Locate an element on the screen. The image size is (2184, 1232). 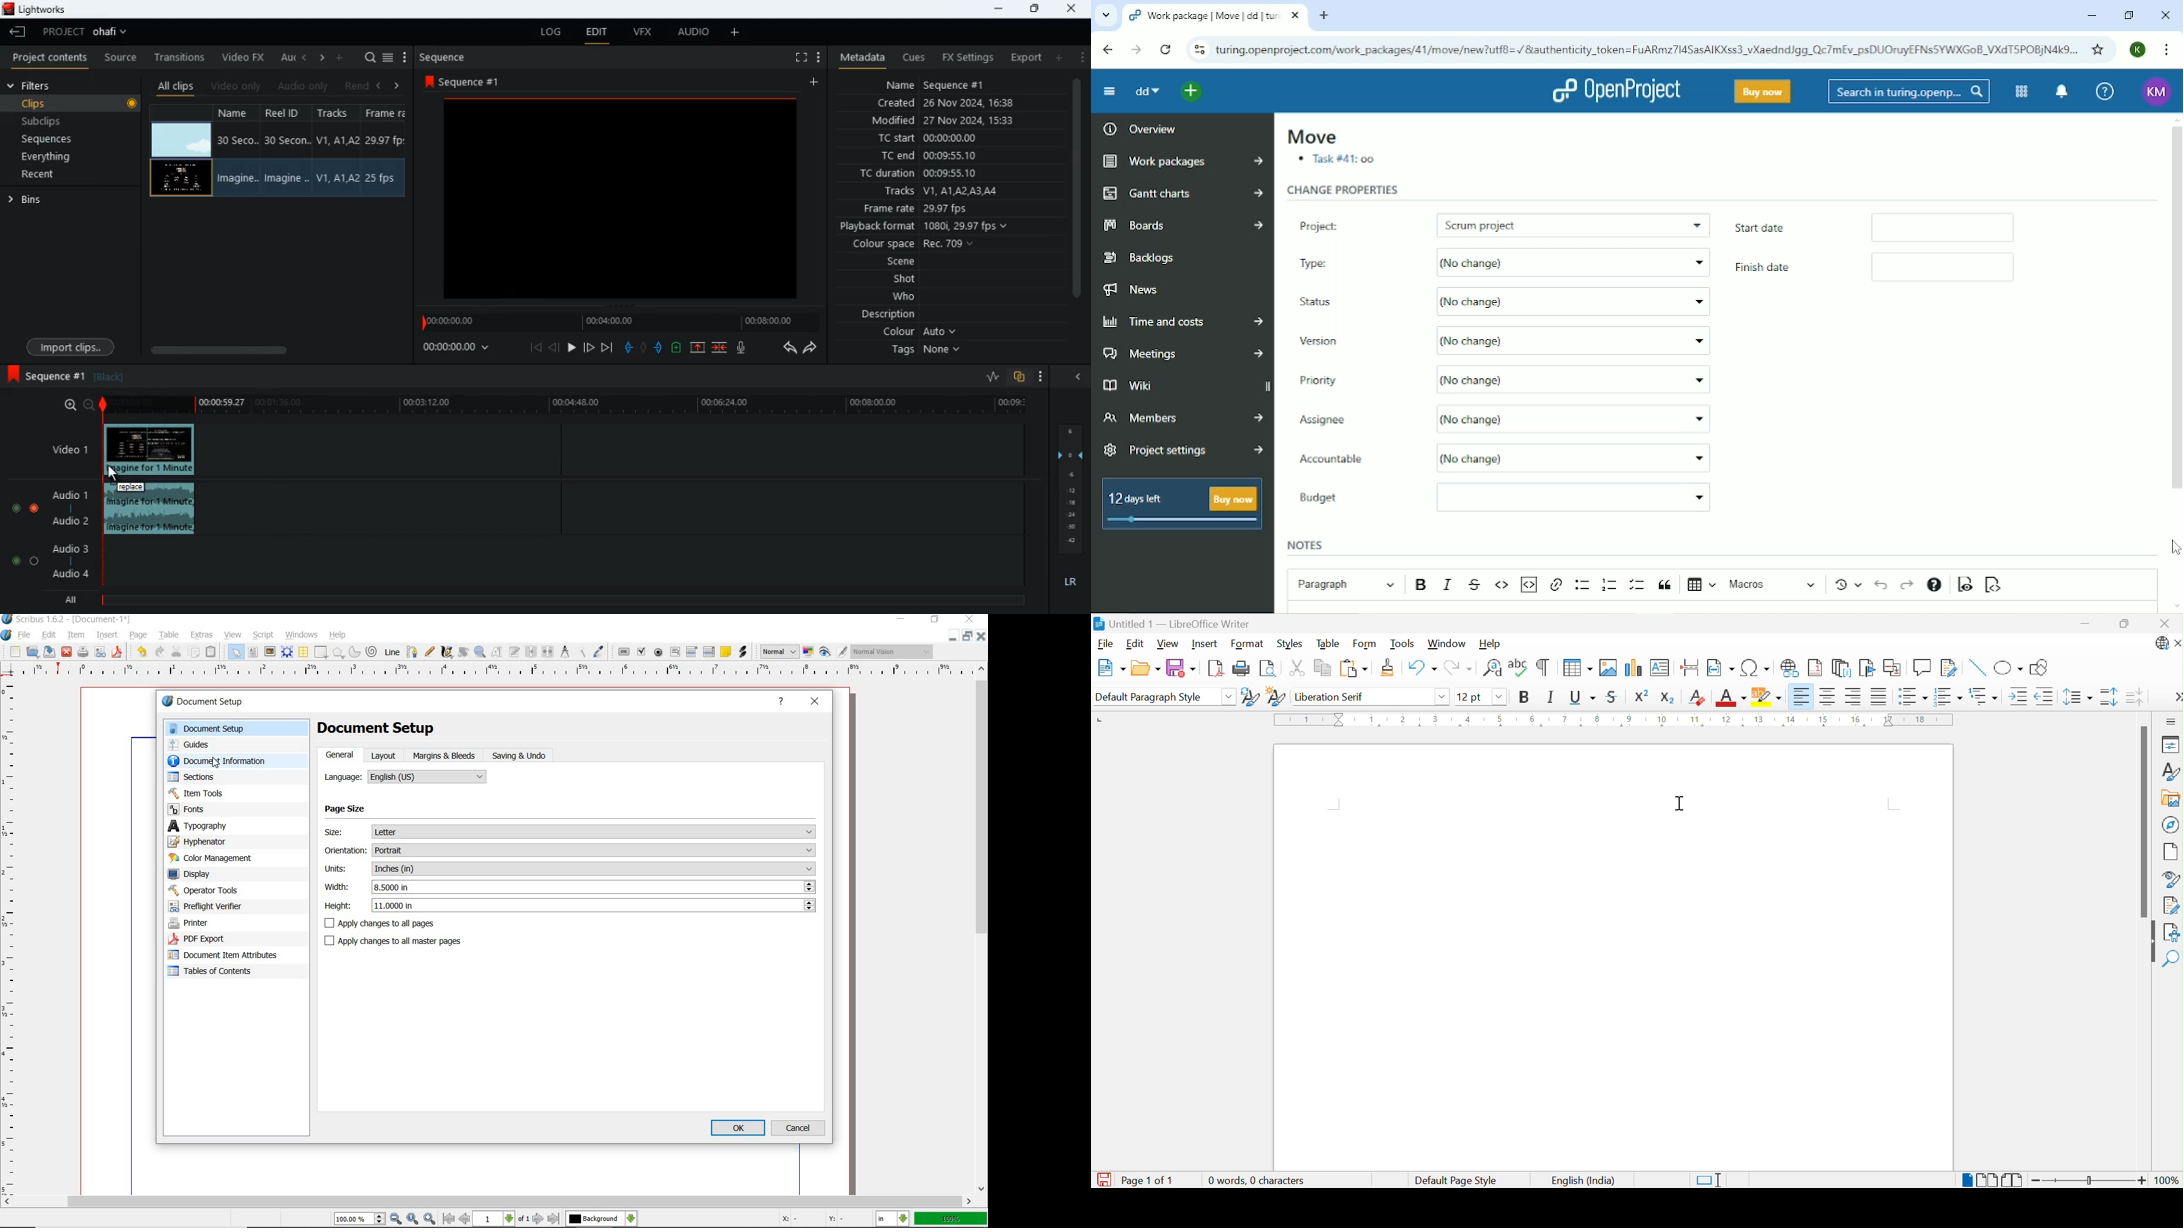
copy is located at coordinates (194, 652).